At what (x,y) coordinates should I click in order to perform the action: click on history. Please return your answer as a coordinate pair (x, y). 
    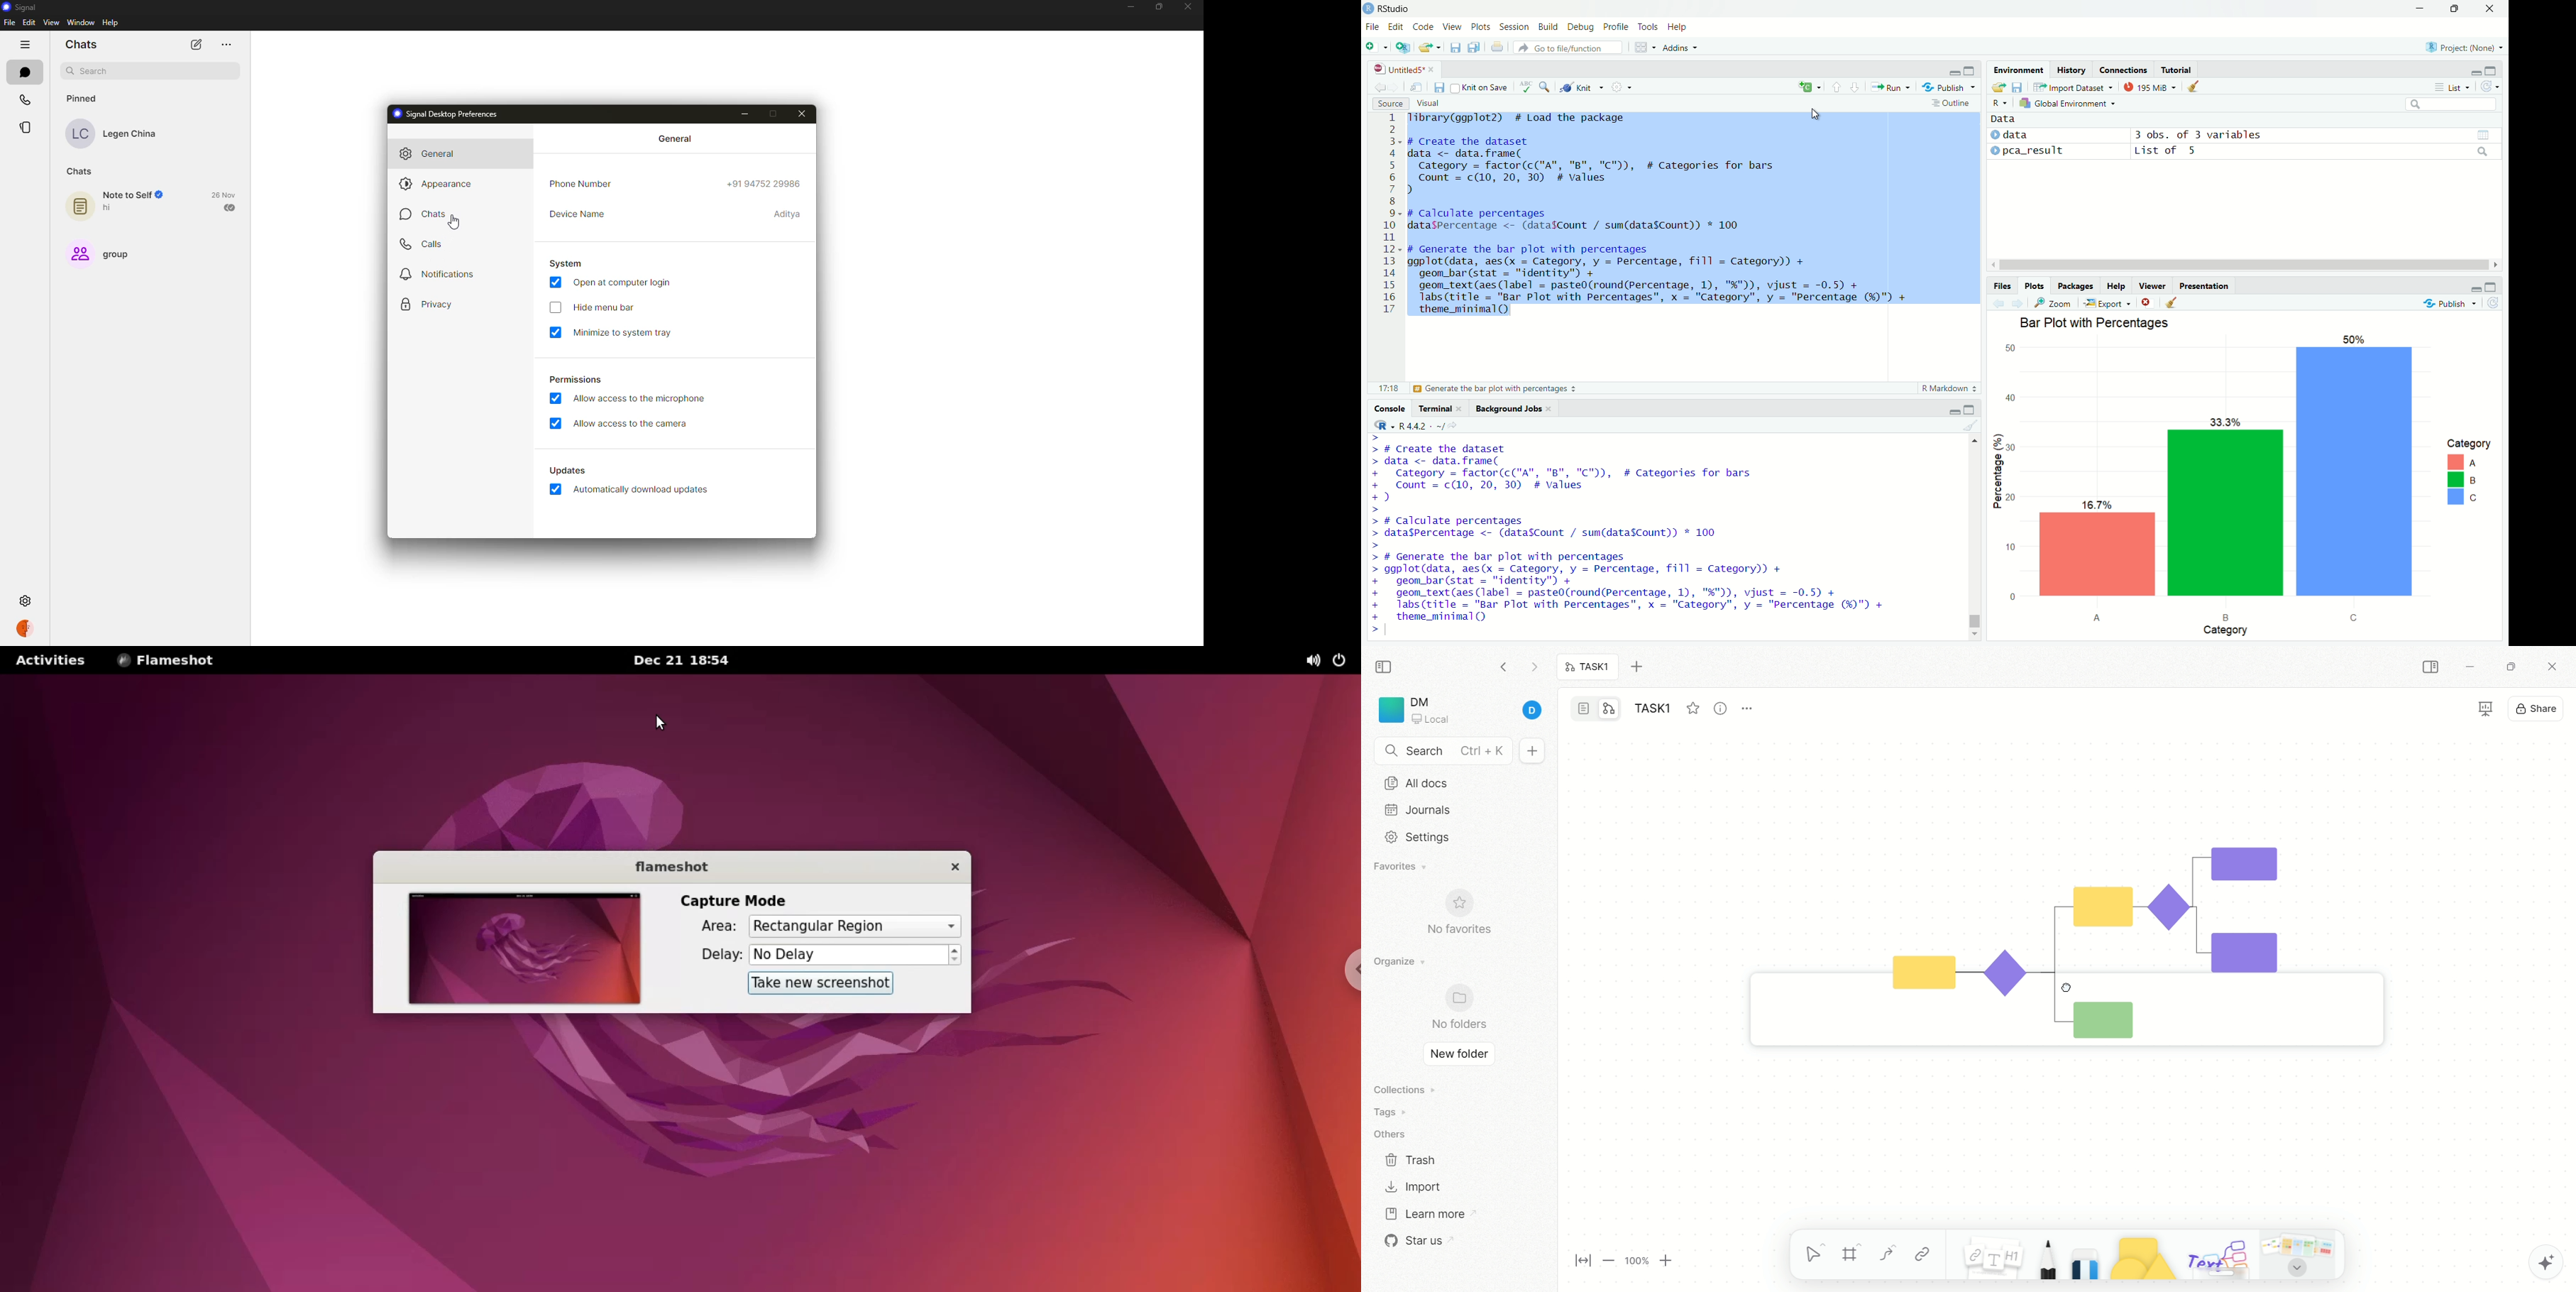
    Looking at the image, I should click on (2071, 70).